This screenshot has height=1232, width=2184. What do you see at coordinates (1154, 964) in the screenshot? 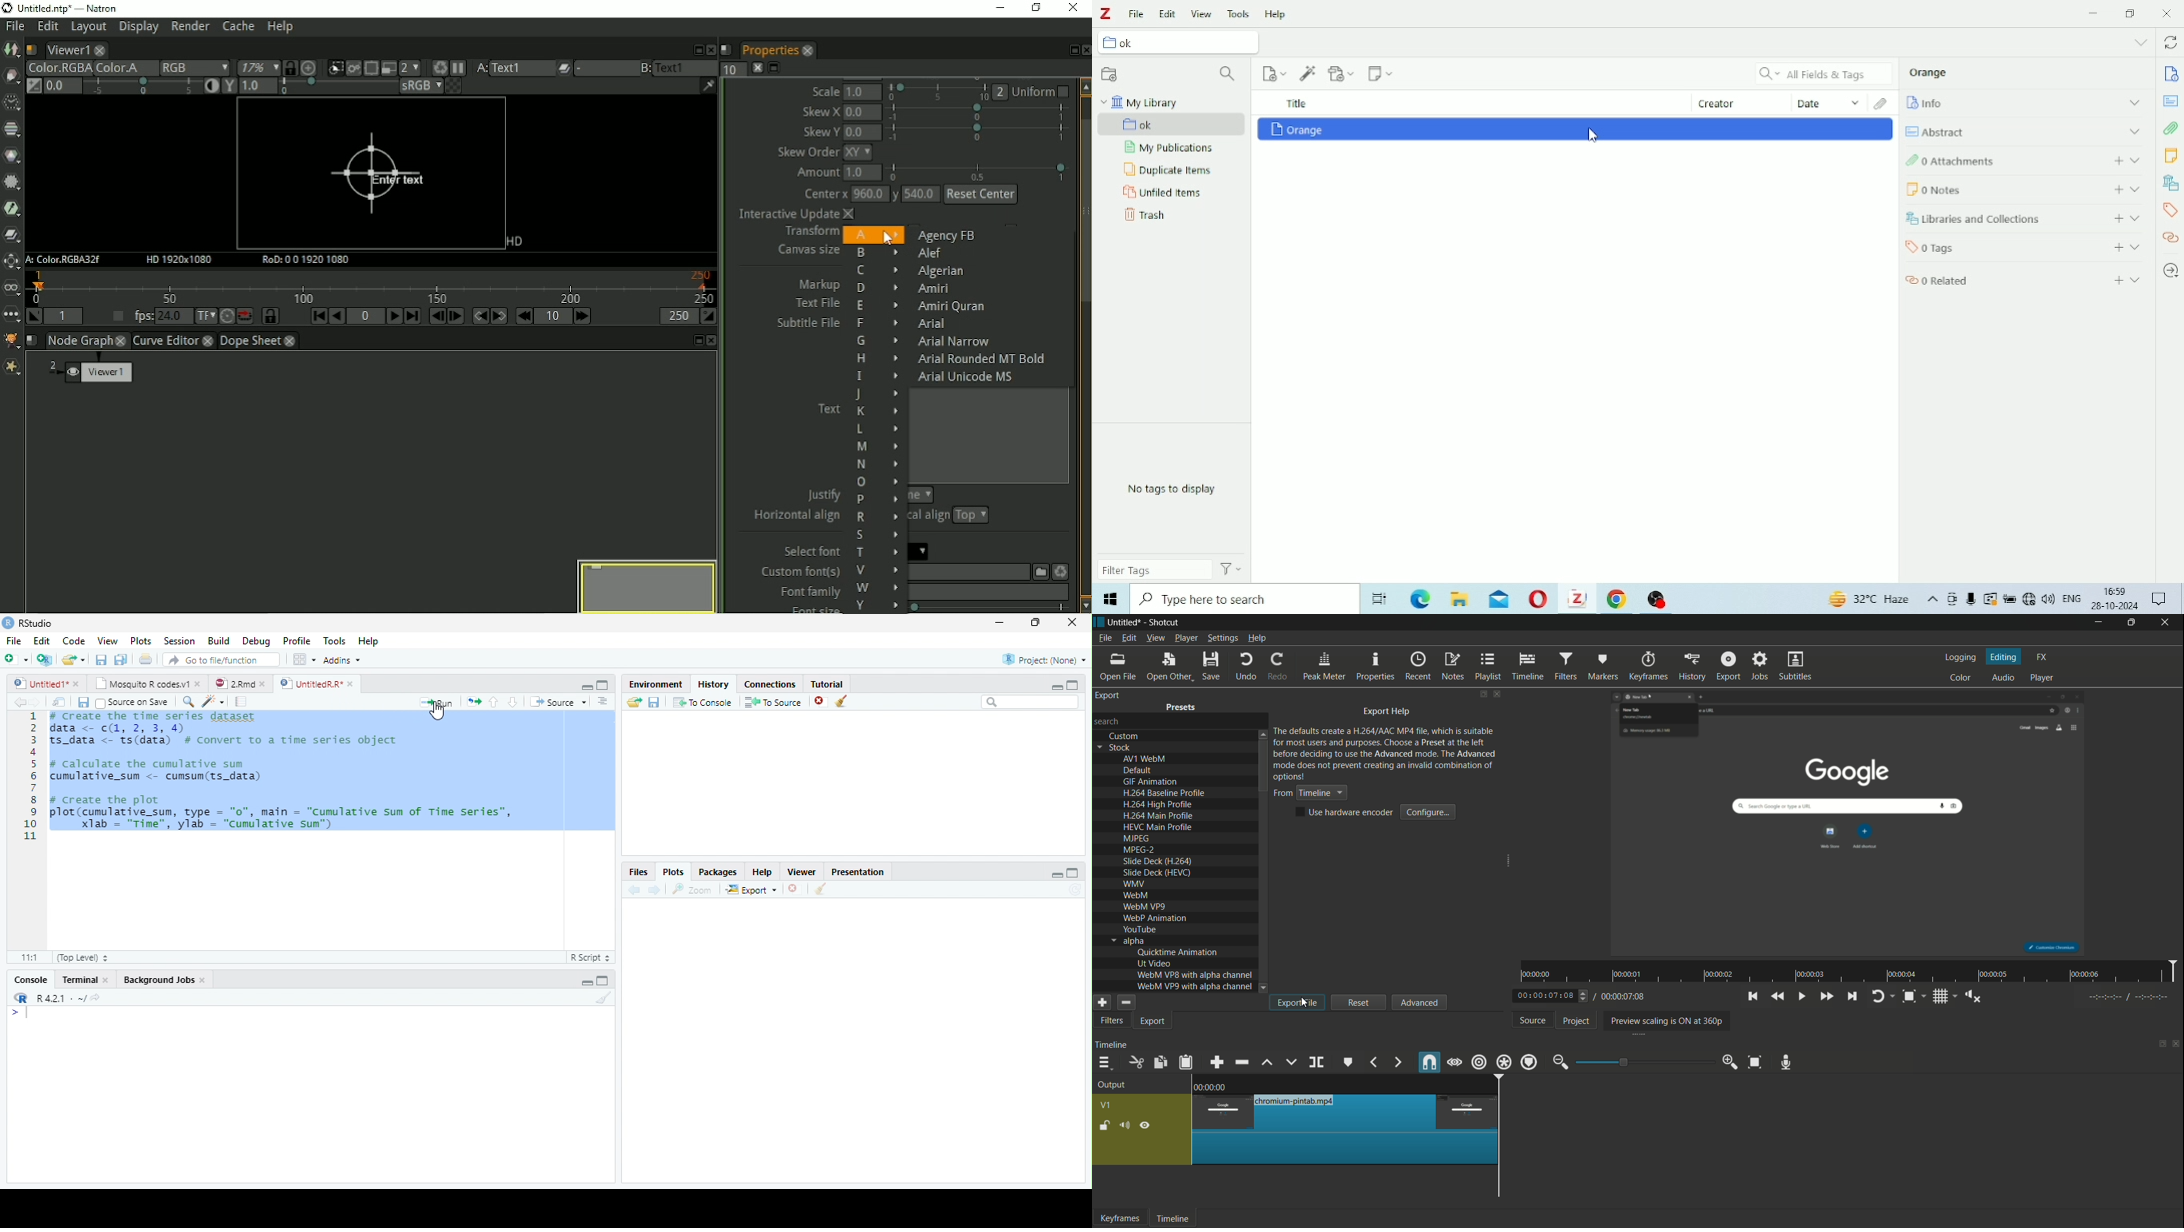
I see `ut video` at bounding box center [1154, 964].